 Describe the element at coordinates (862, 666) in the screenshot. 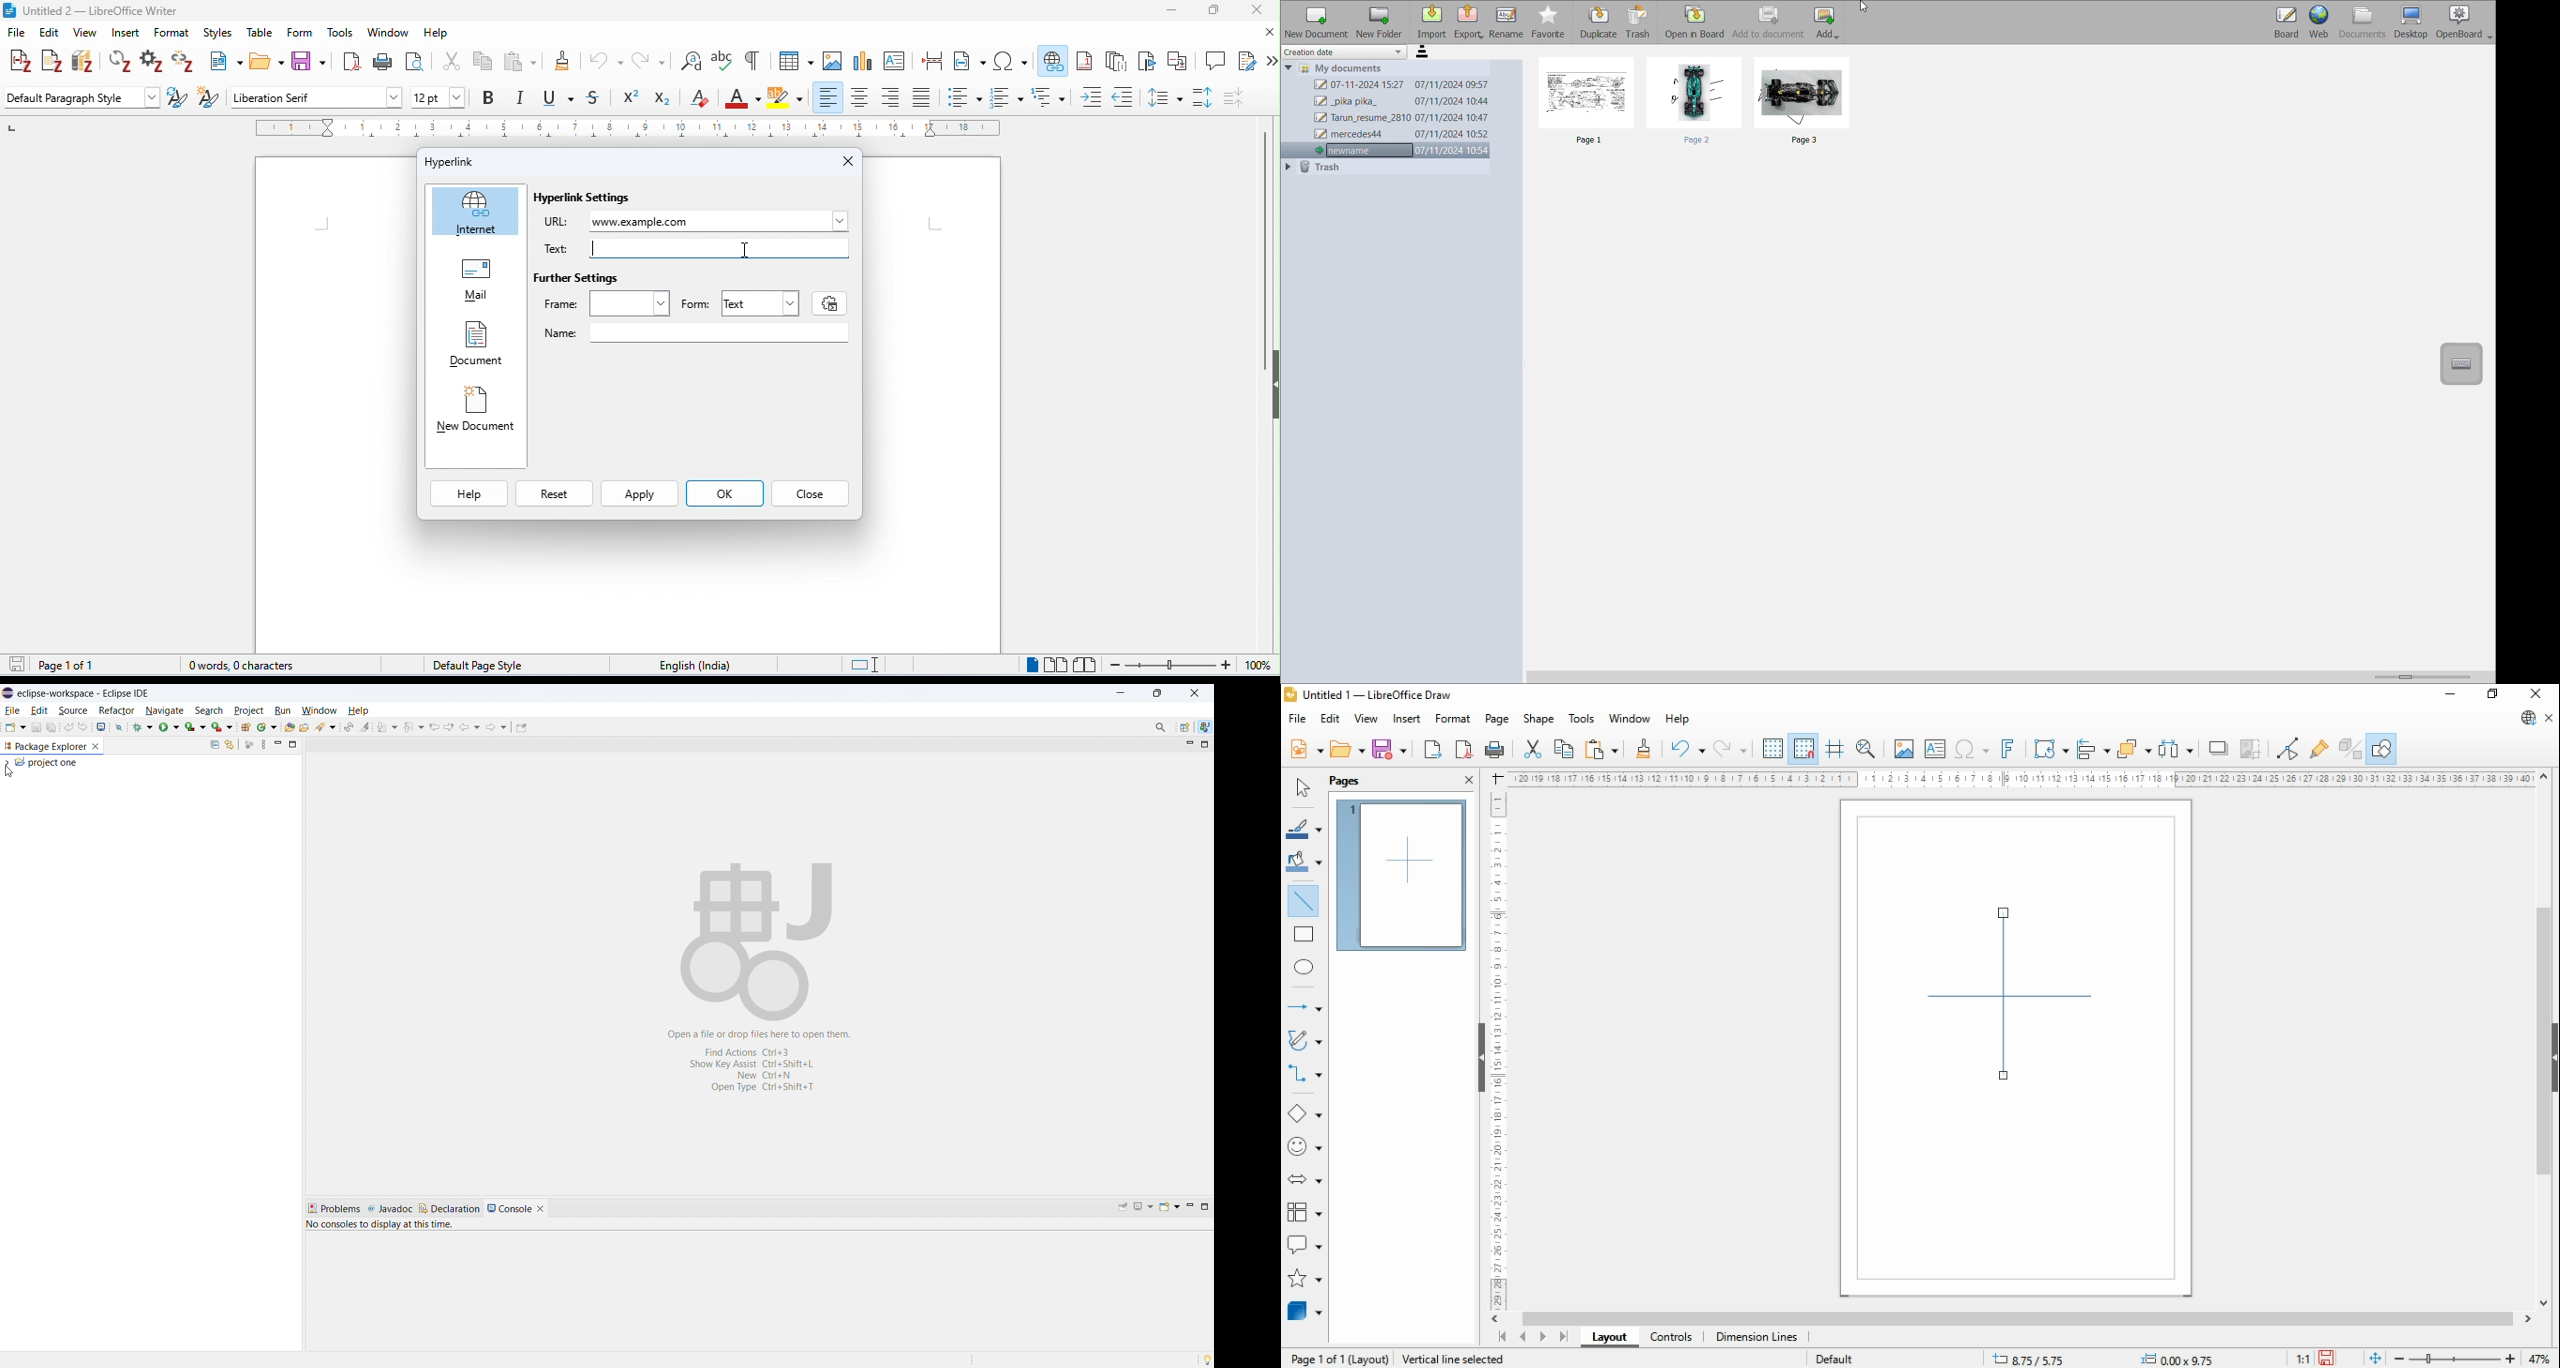

I see `standard selection` at that location.